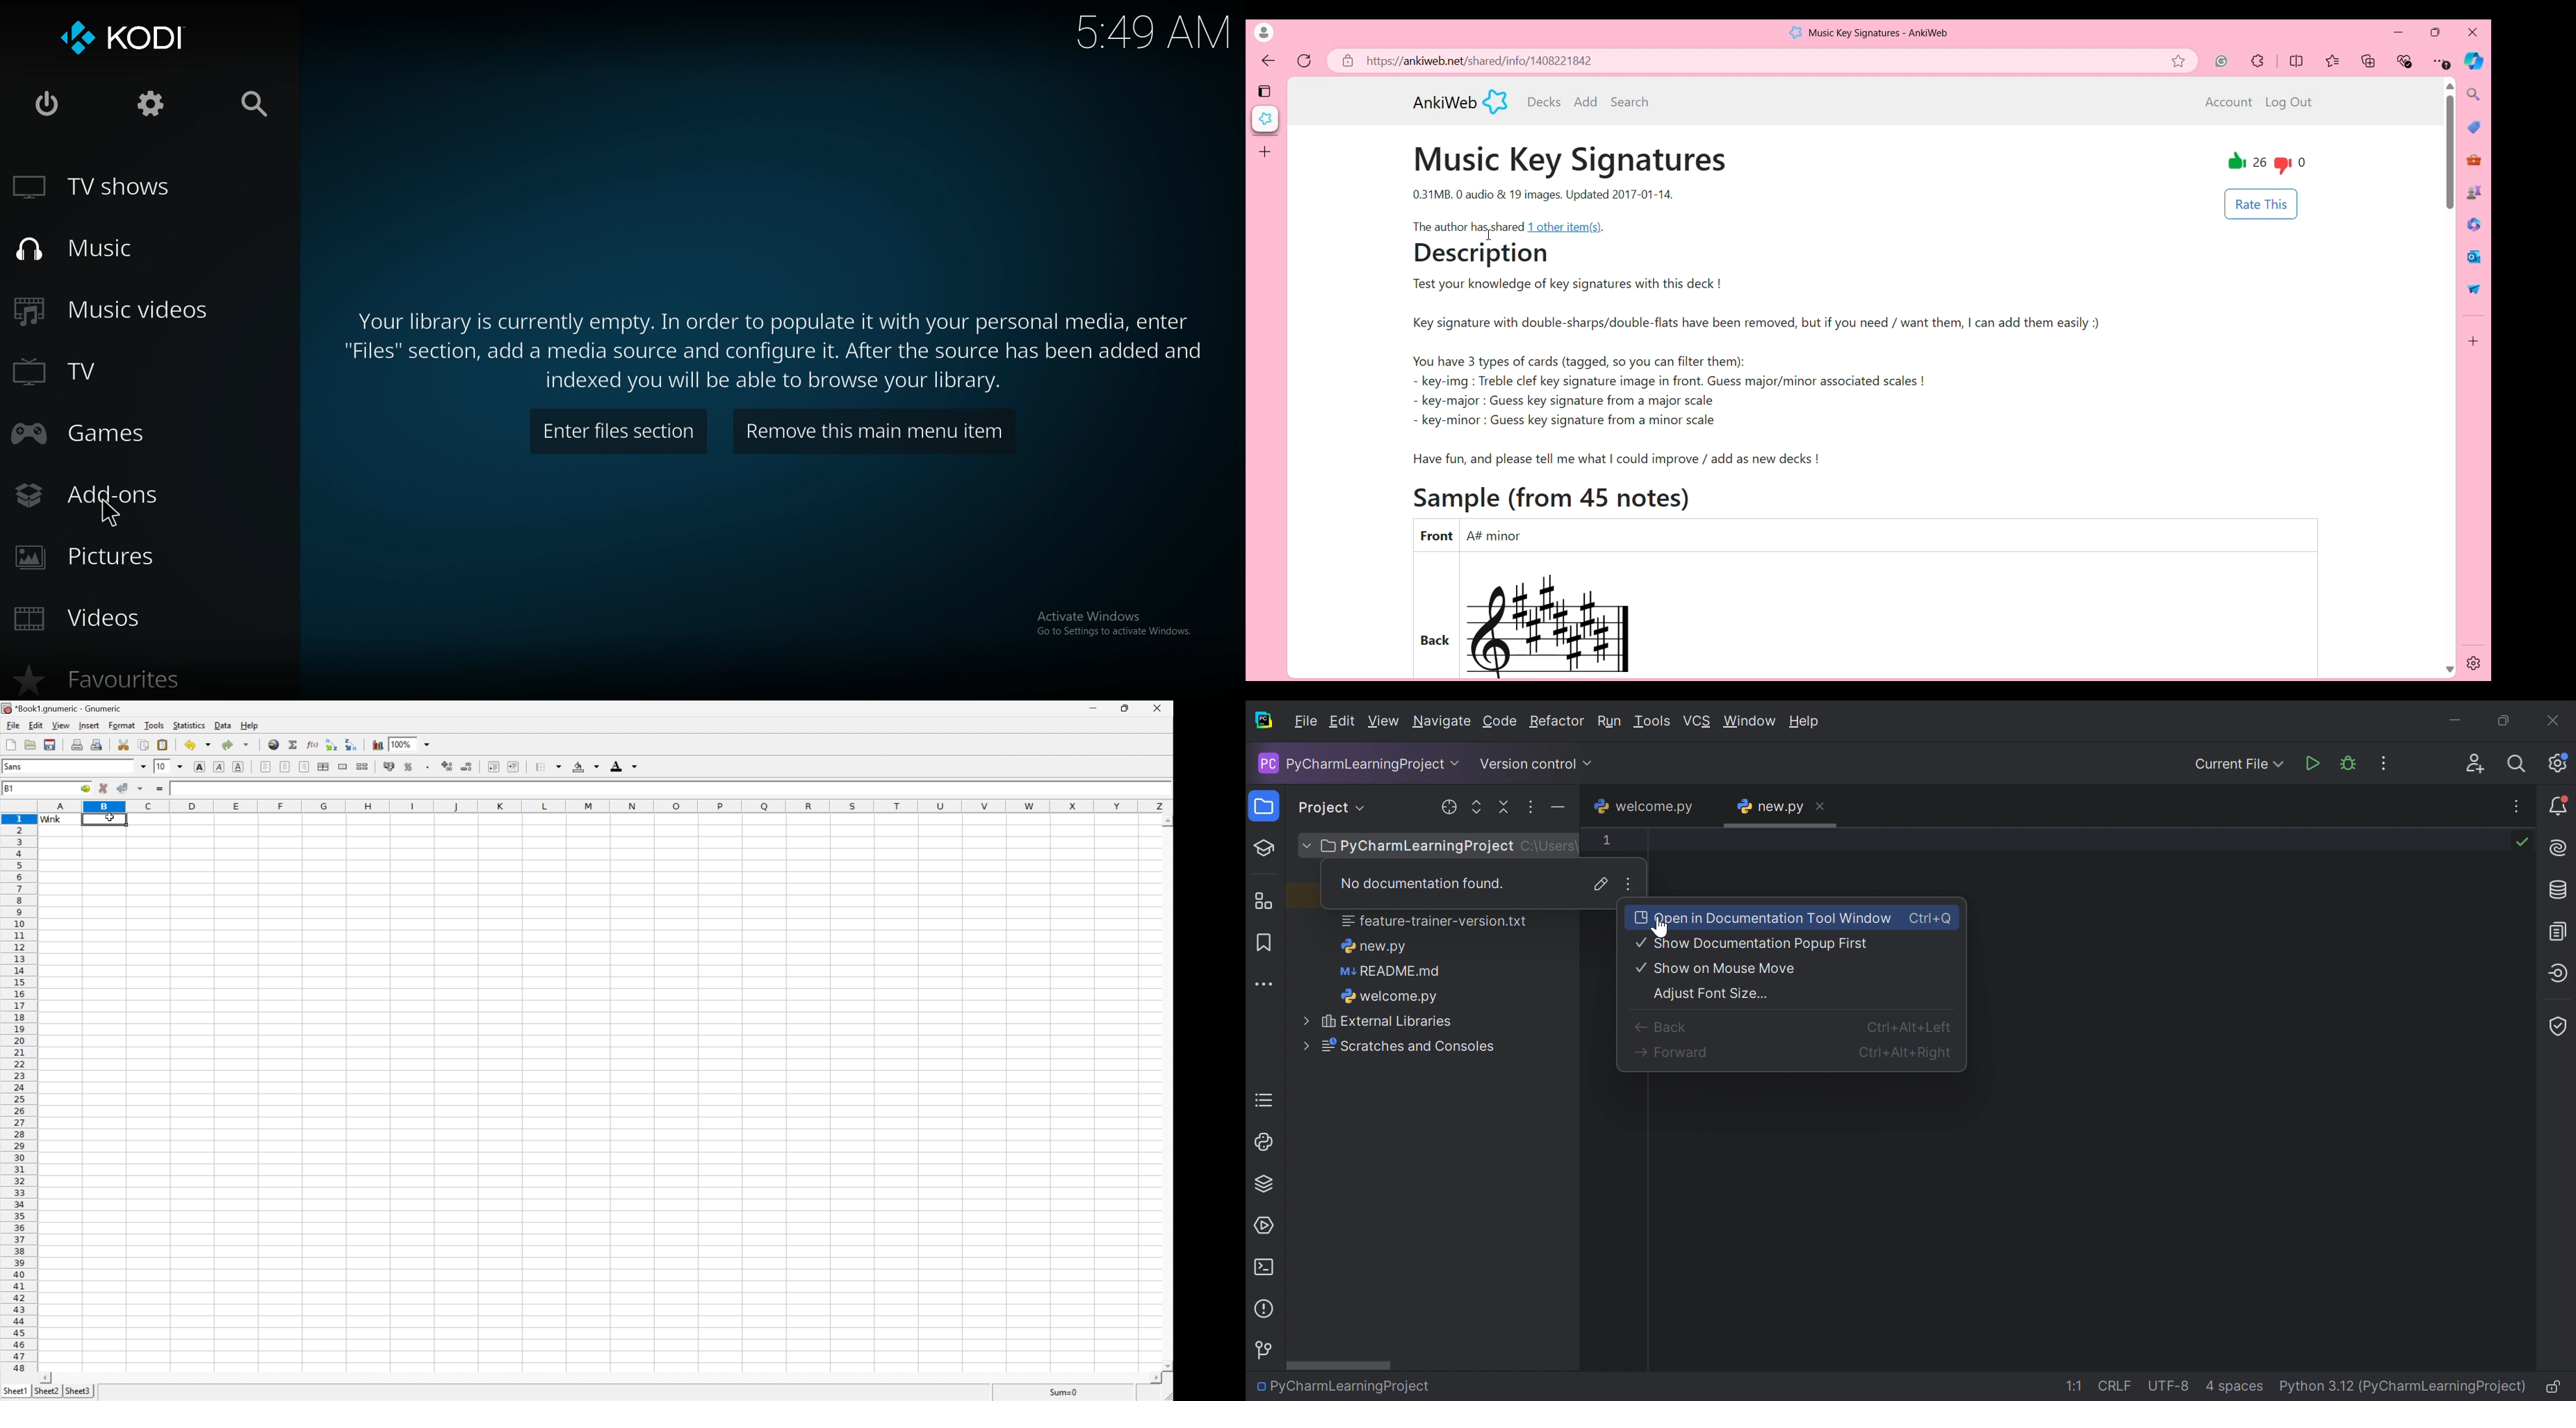 Image resolution: width=2576 pixels, height=1428 pixels. Describe the element at coordinates (267, 767) in the screenshot. I see `align left` at that location.